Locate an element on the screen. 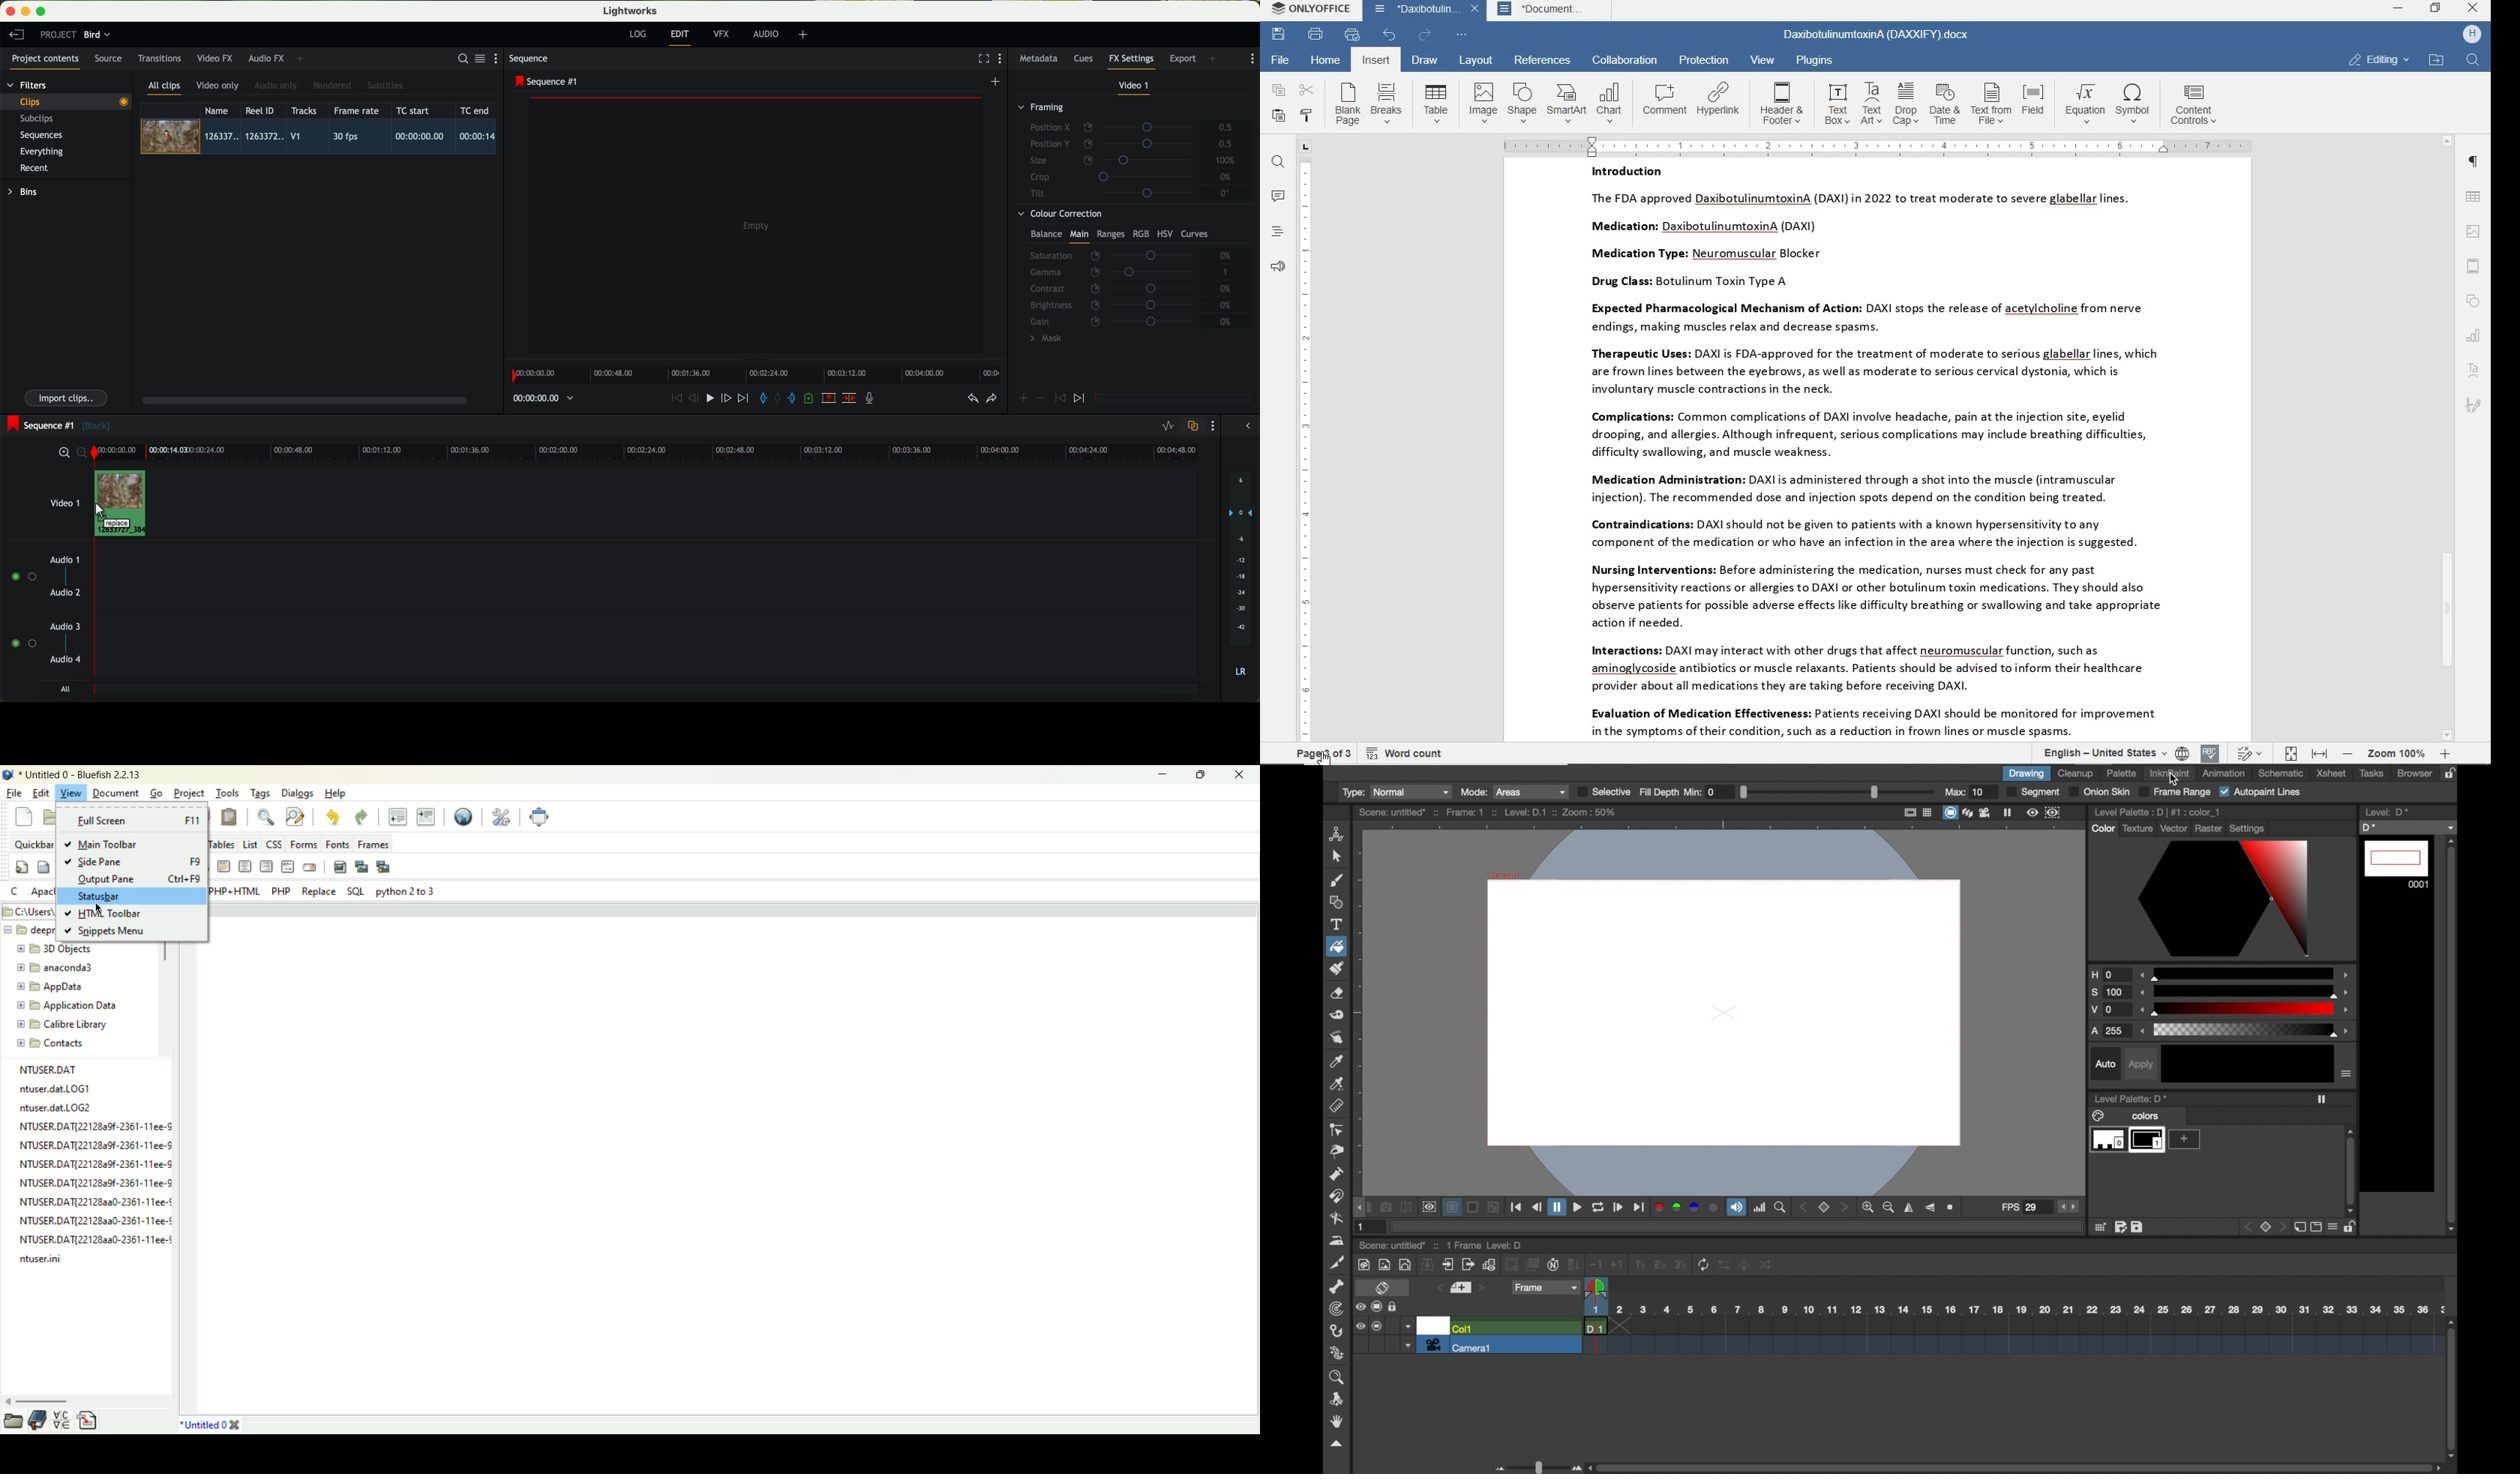  unindent is located at coordinates (397, 817).